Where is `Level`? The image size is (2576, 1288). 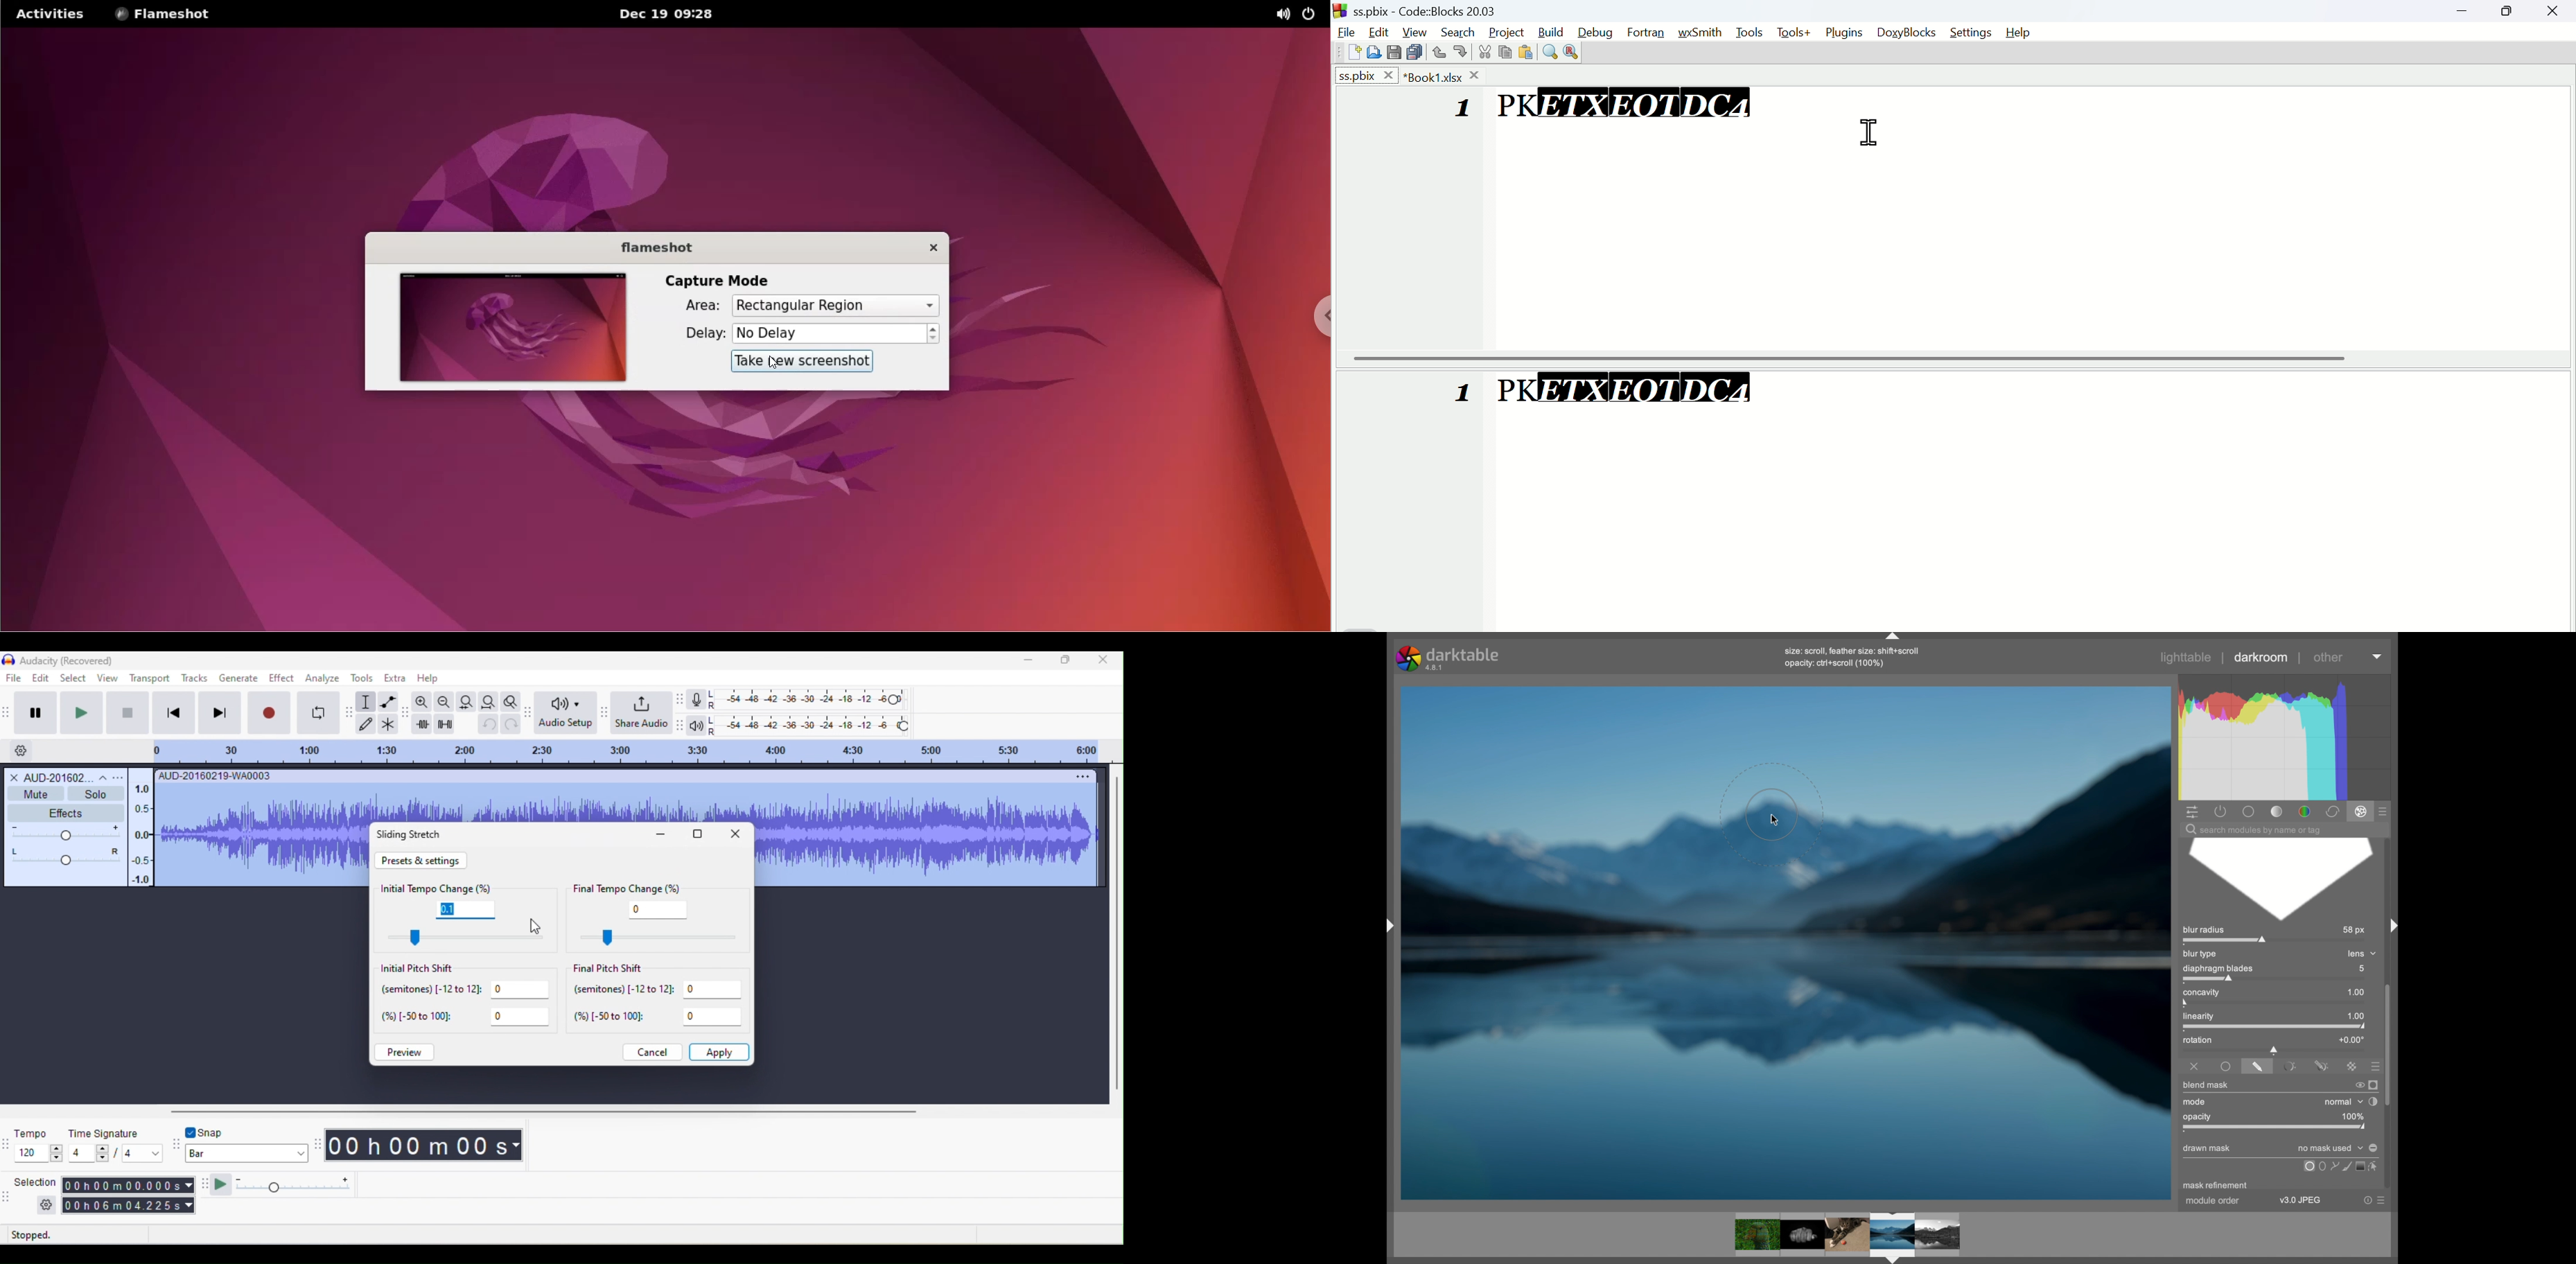
Level is located at coordinates (67, 846).